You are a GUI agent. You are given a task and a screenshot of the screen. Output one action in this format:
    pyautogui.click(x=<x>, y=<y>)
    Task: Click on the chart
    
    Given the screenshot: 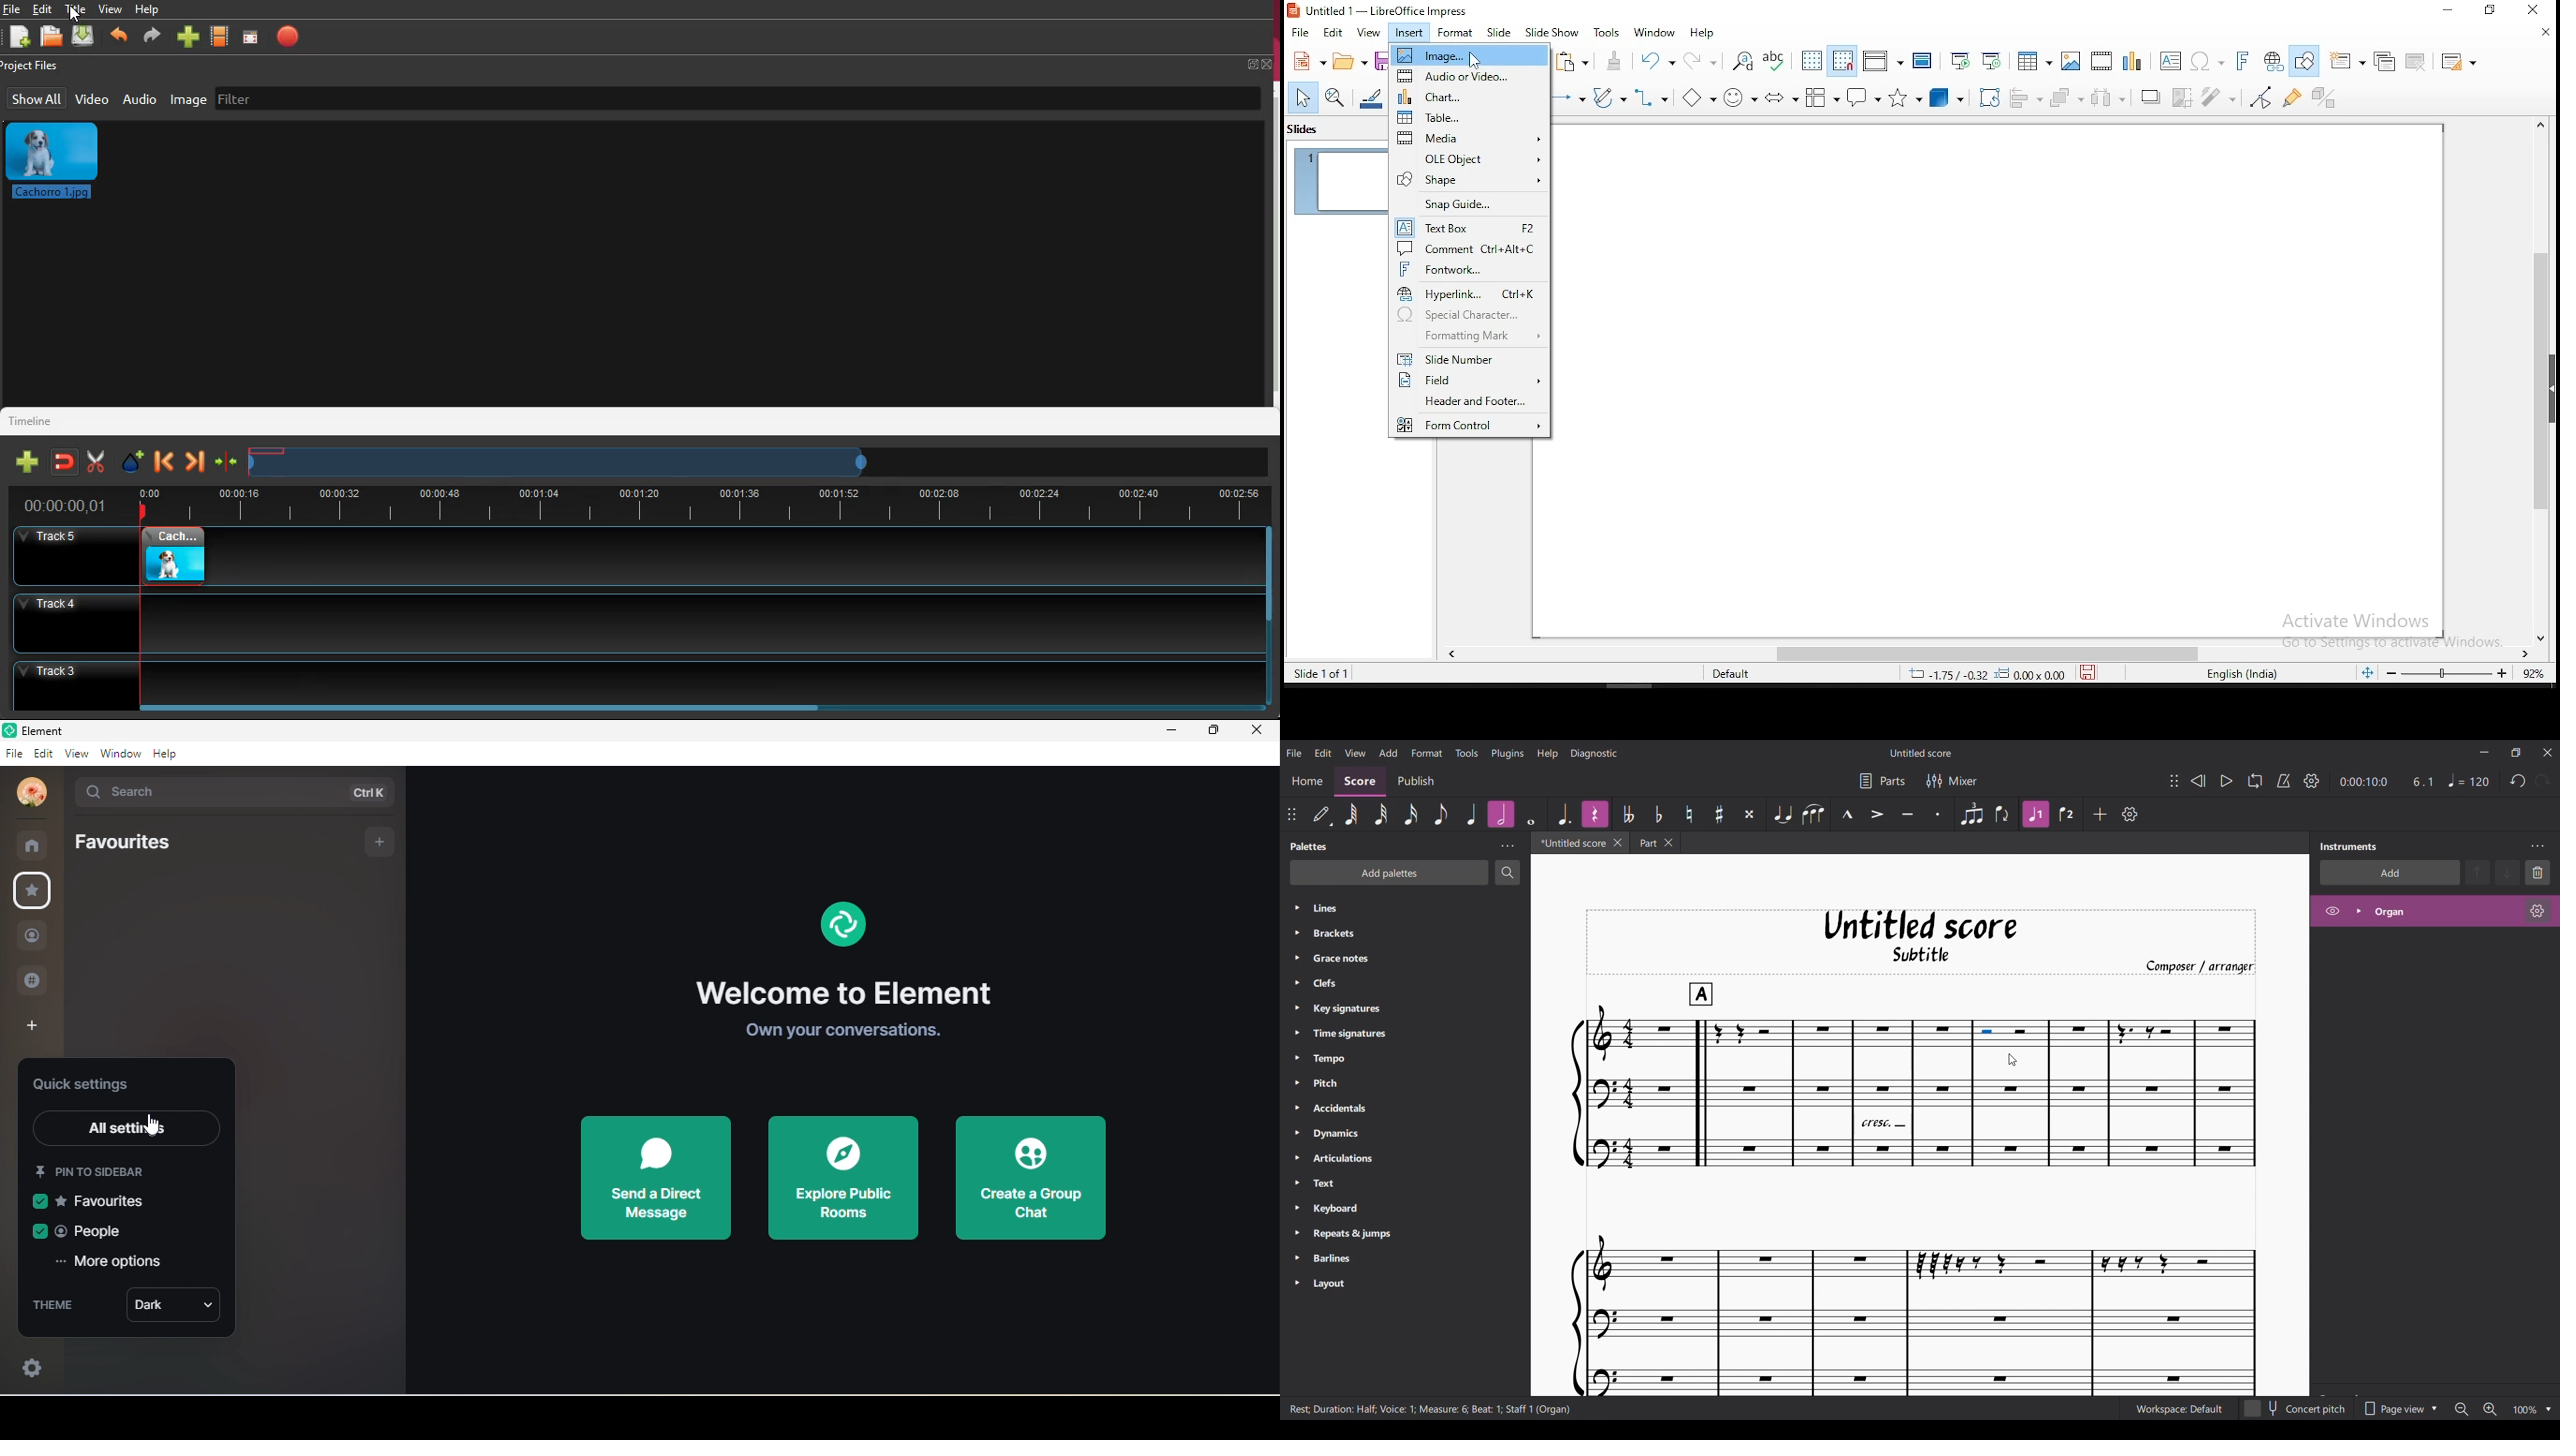 What is the action you would take?
    pyautogui.click(x=1470, y=95)
    